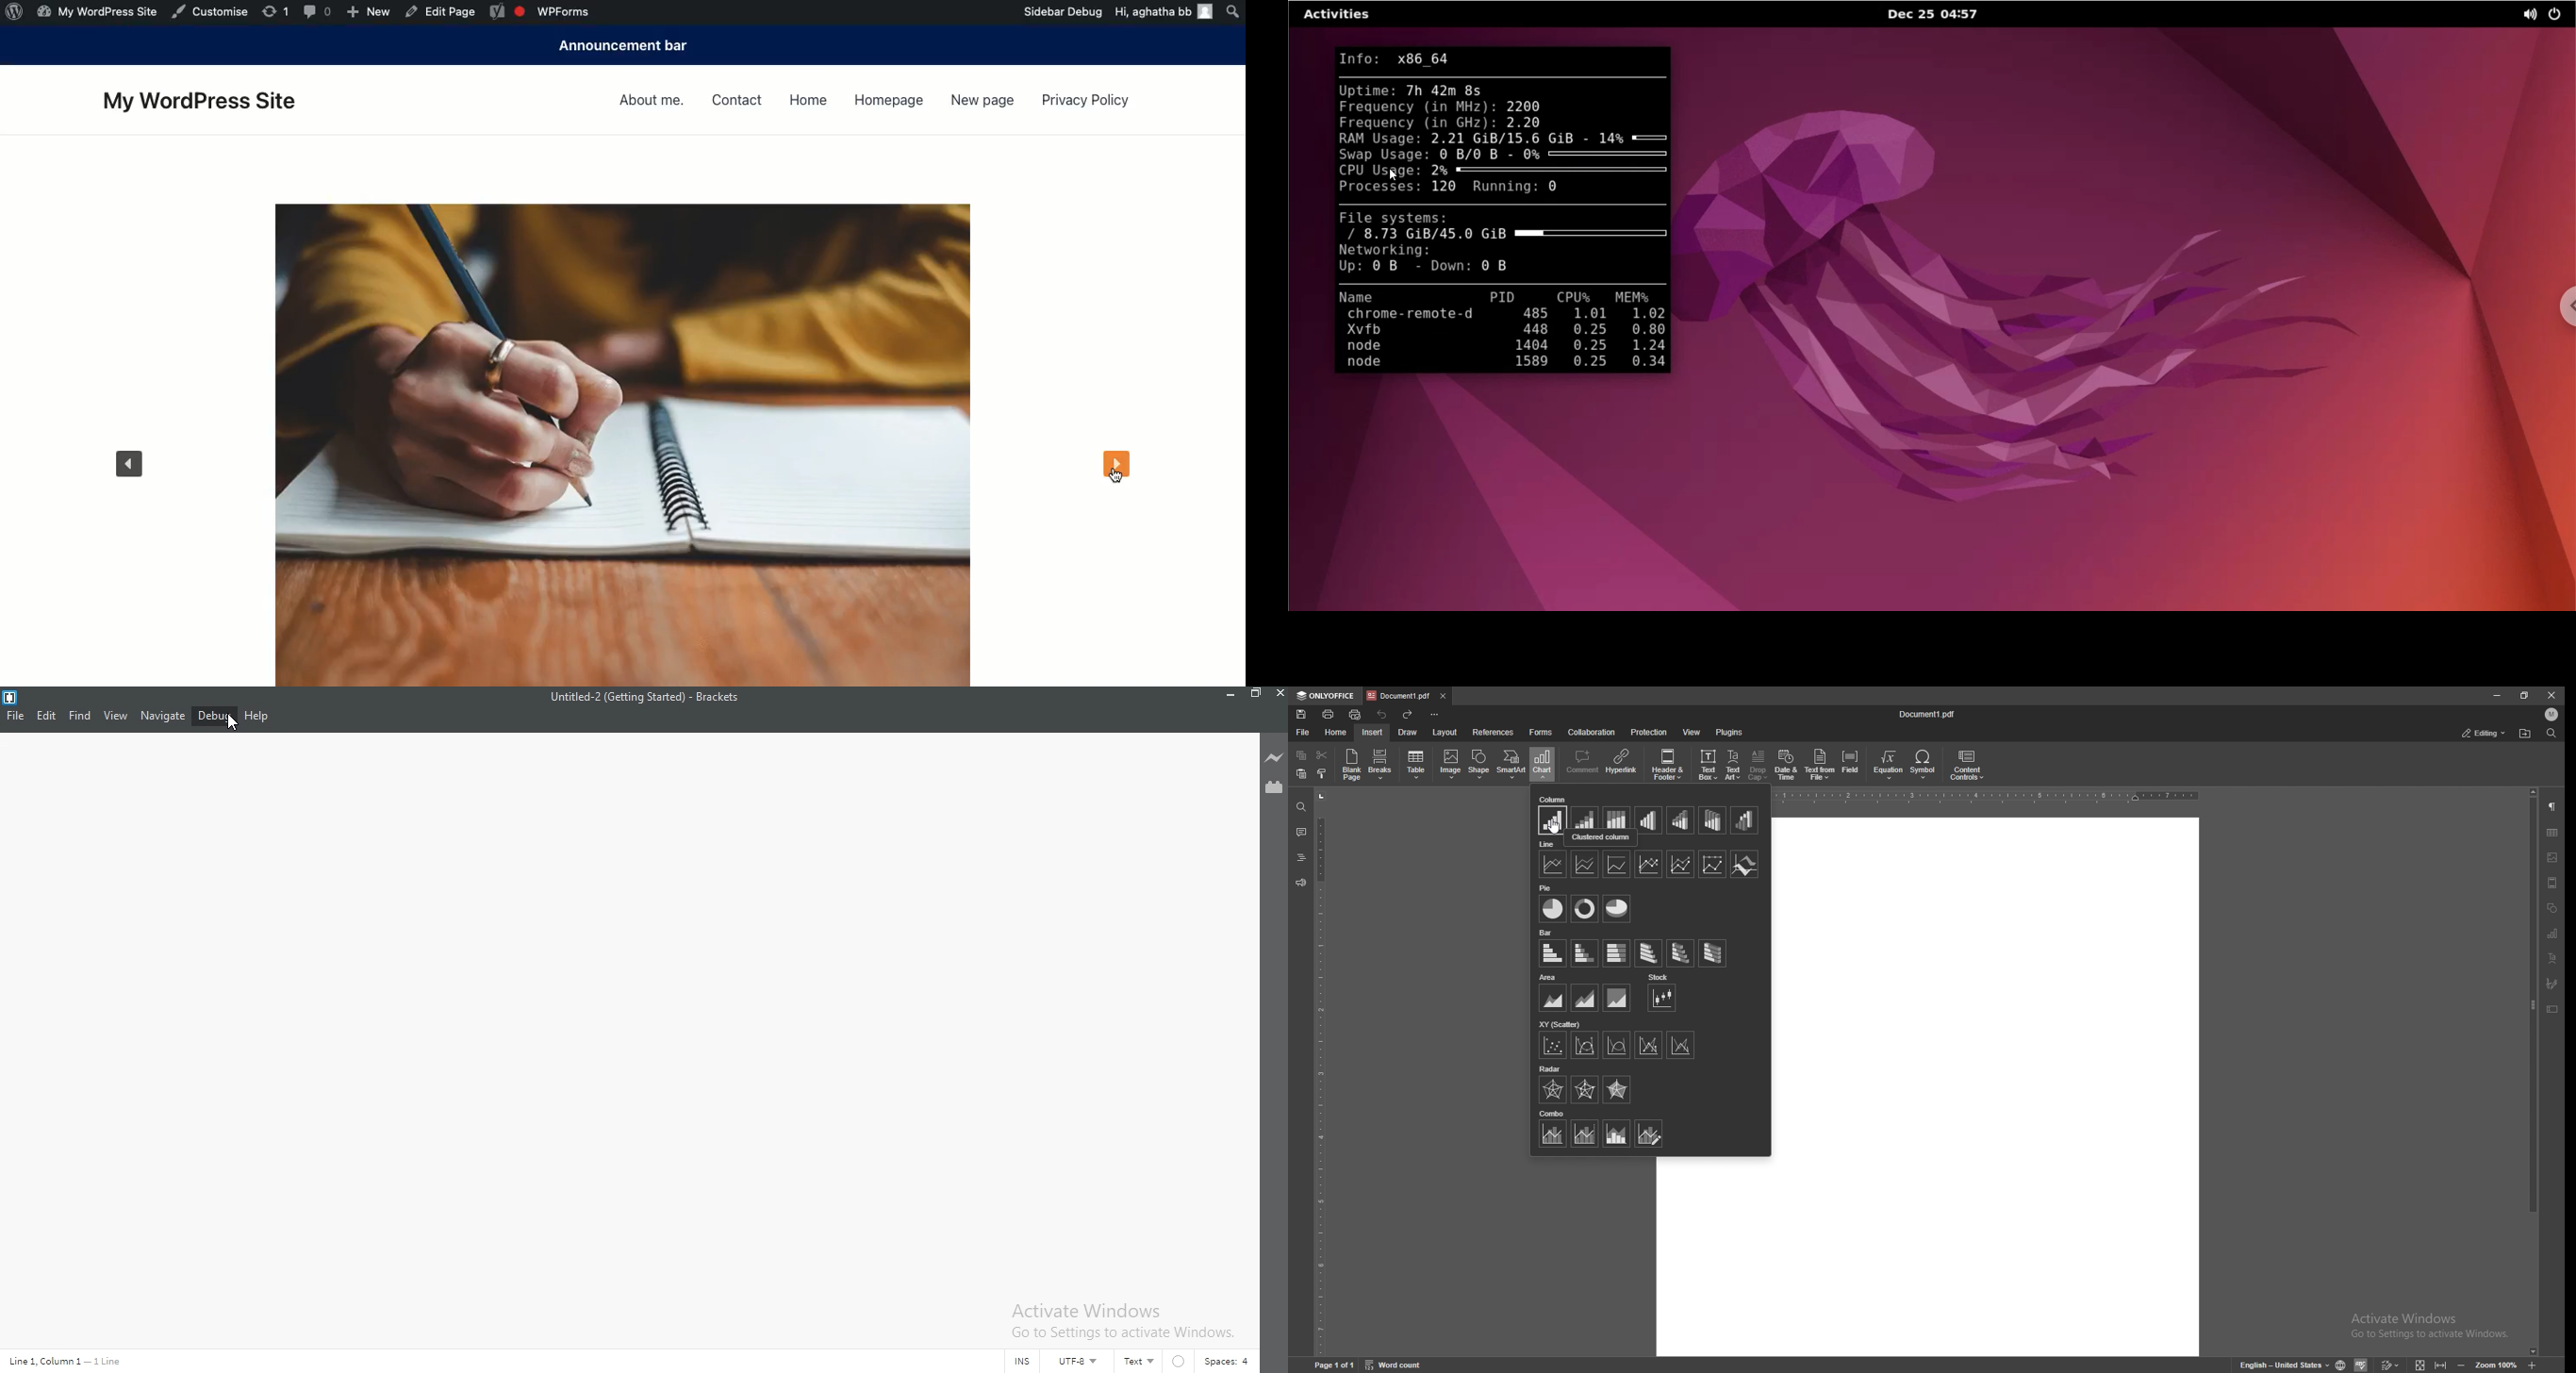  What do you see at coordinates (2554, 833) in the screenshot?
I see `table` at bounding box center [2554, 833].